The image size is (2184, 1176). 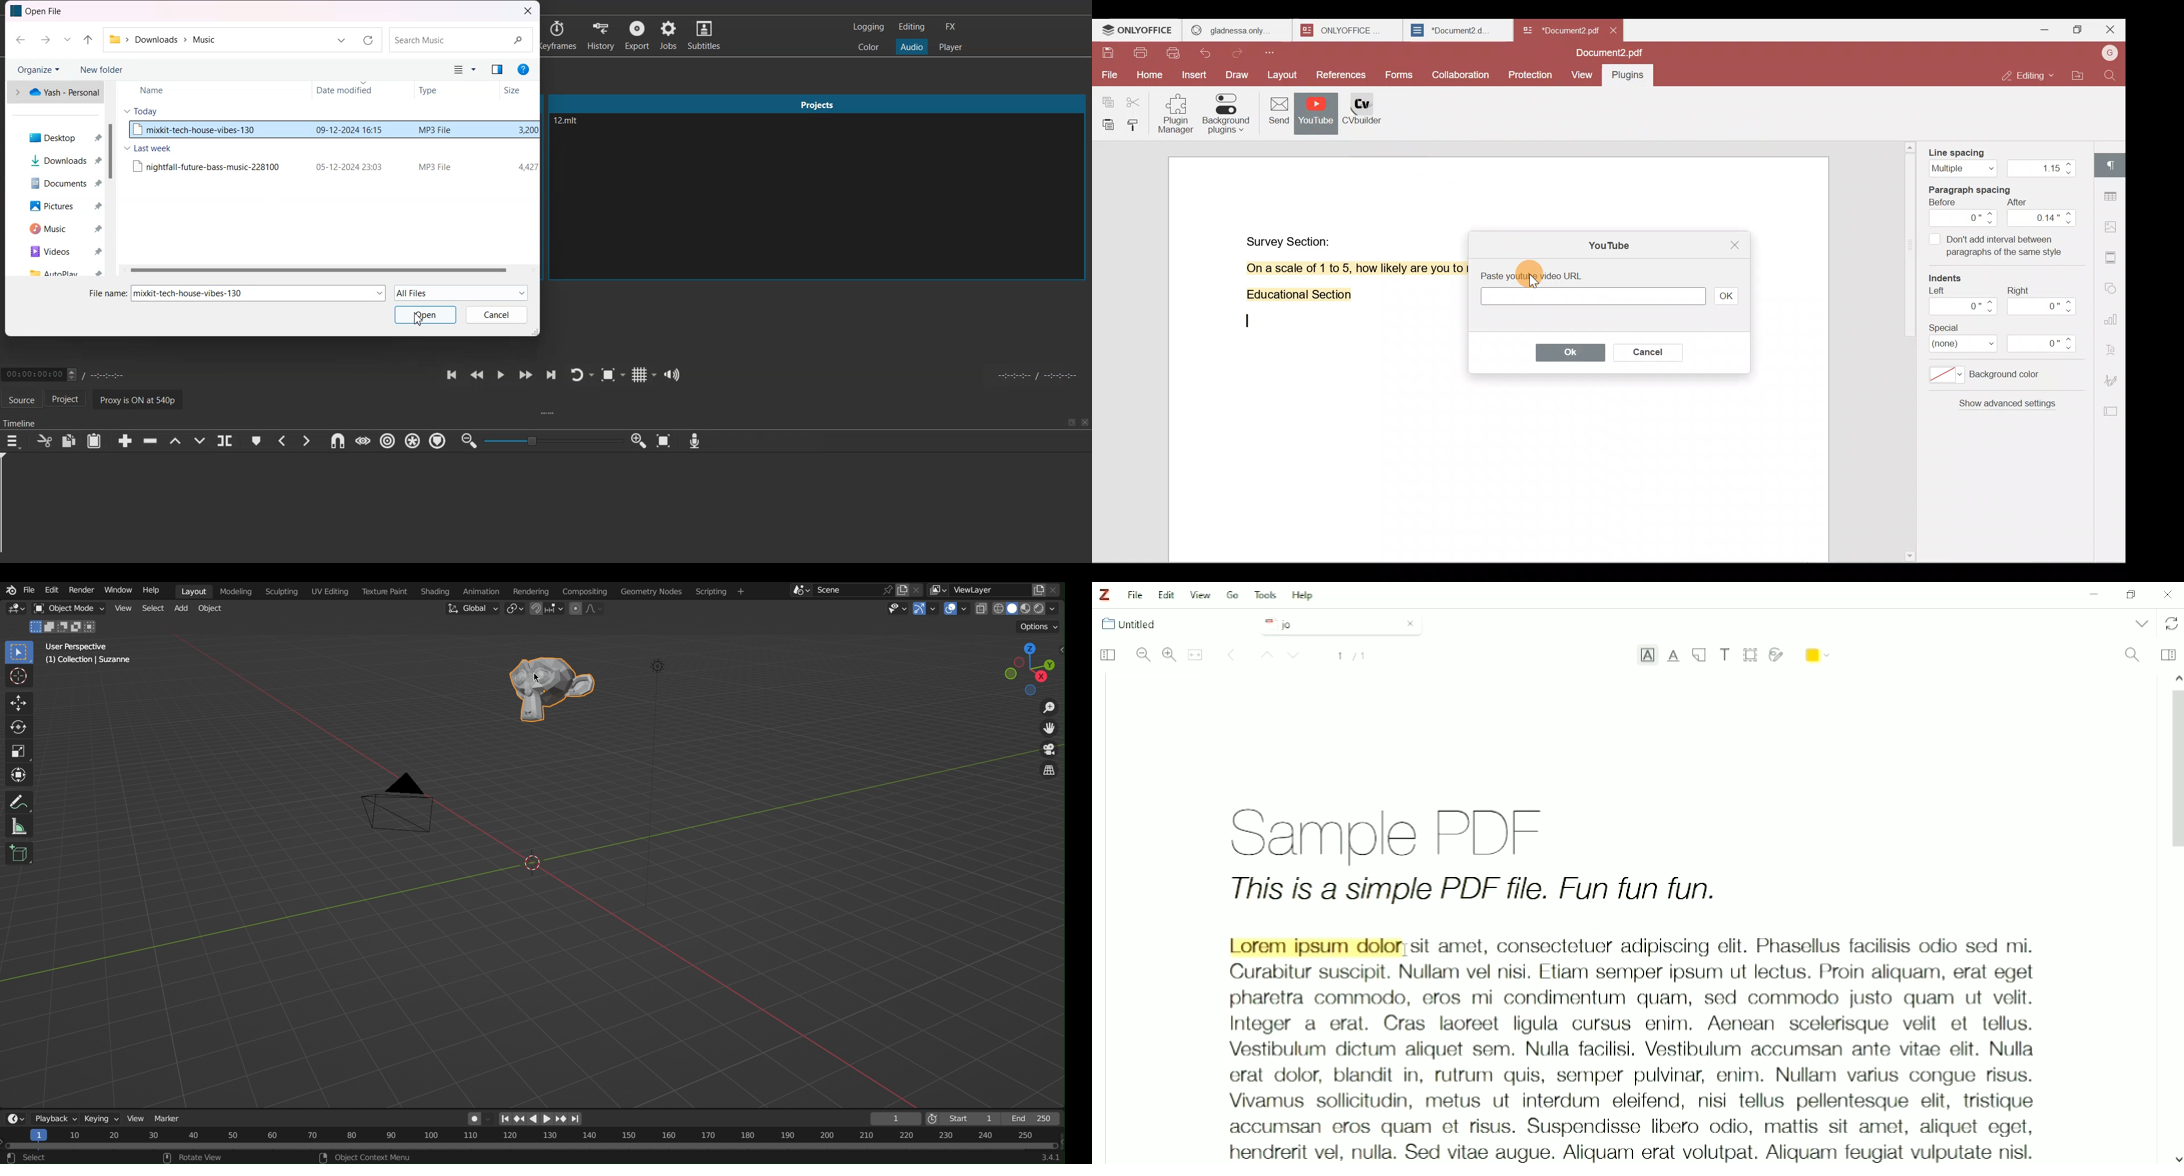 I want to click on Paste, so click(x=1105, y=124).